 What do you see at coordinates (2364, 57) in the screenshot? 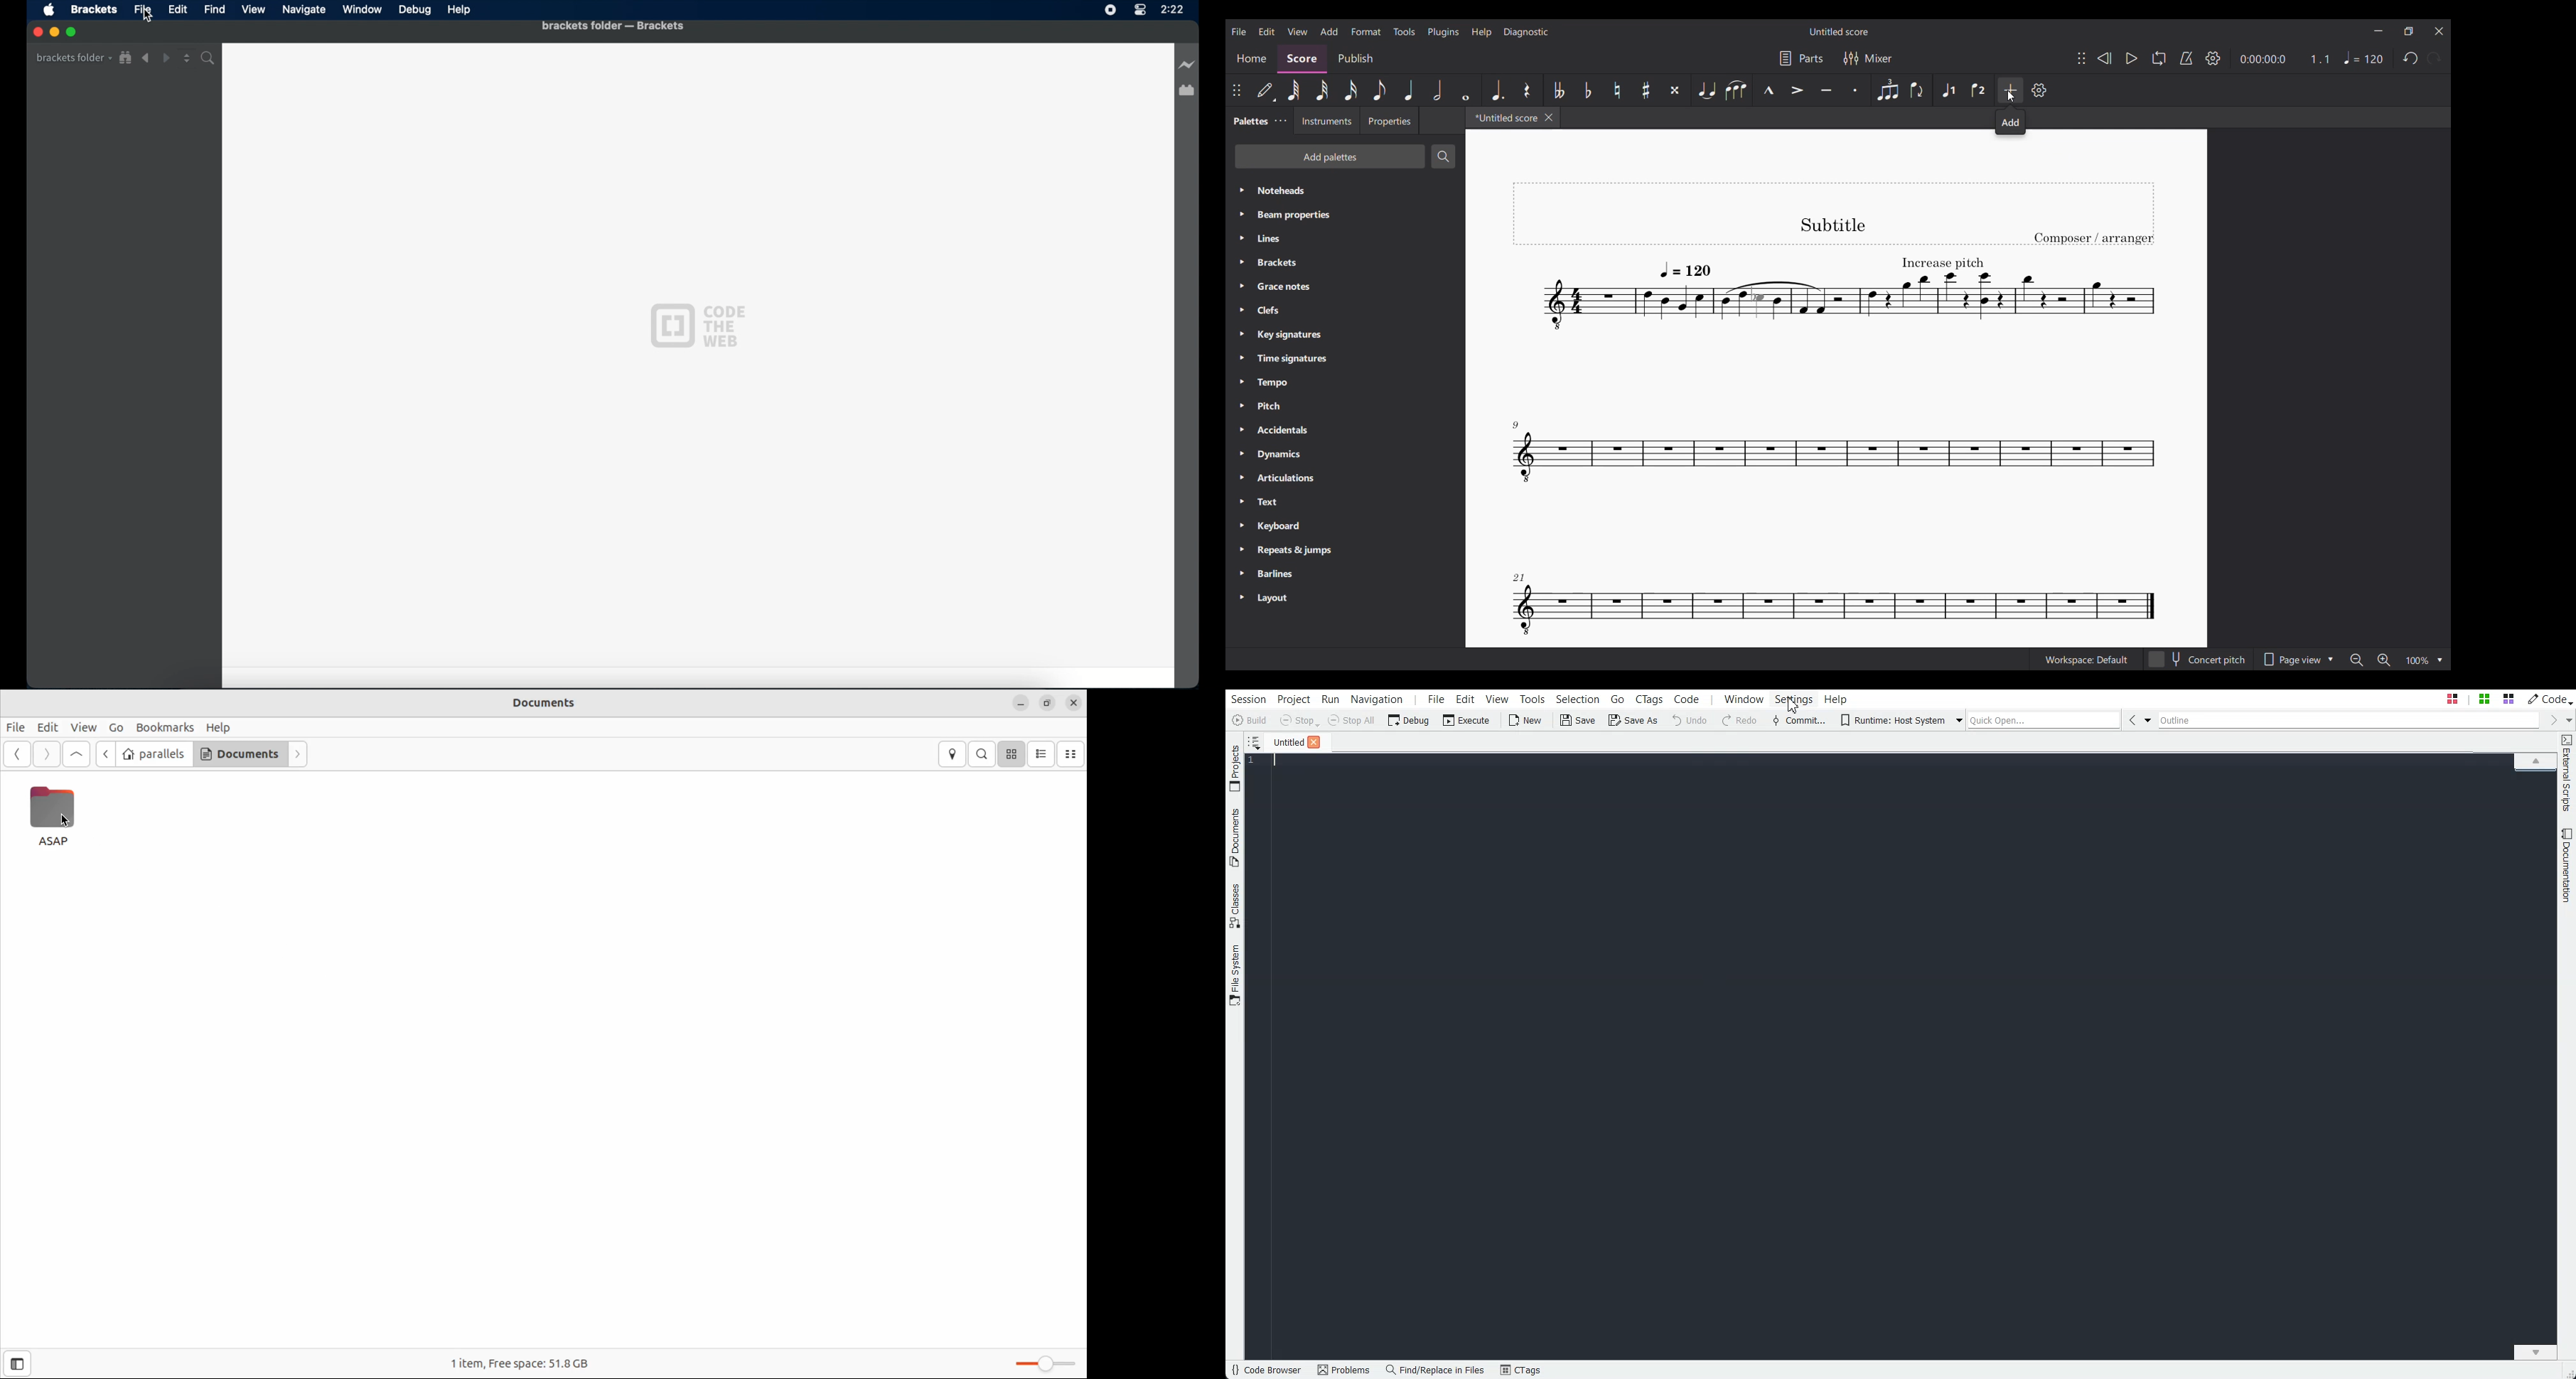
I see `Tempo` at bounding box center [2364, 57].